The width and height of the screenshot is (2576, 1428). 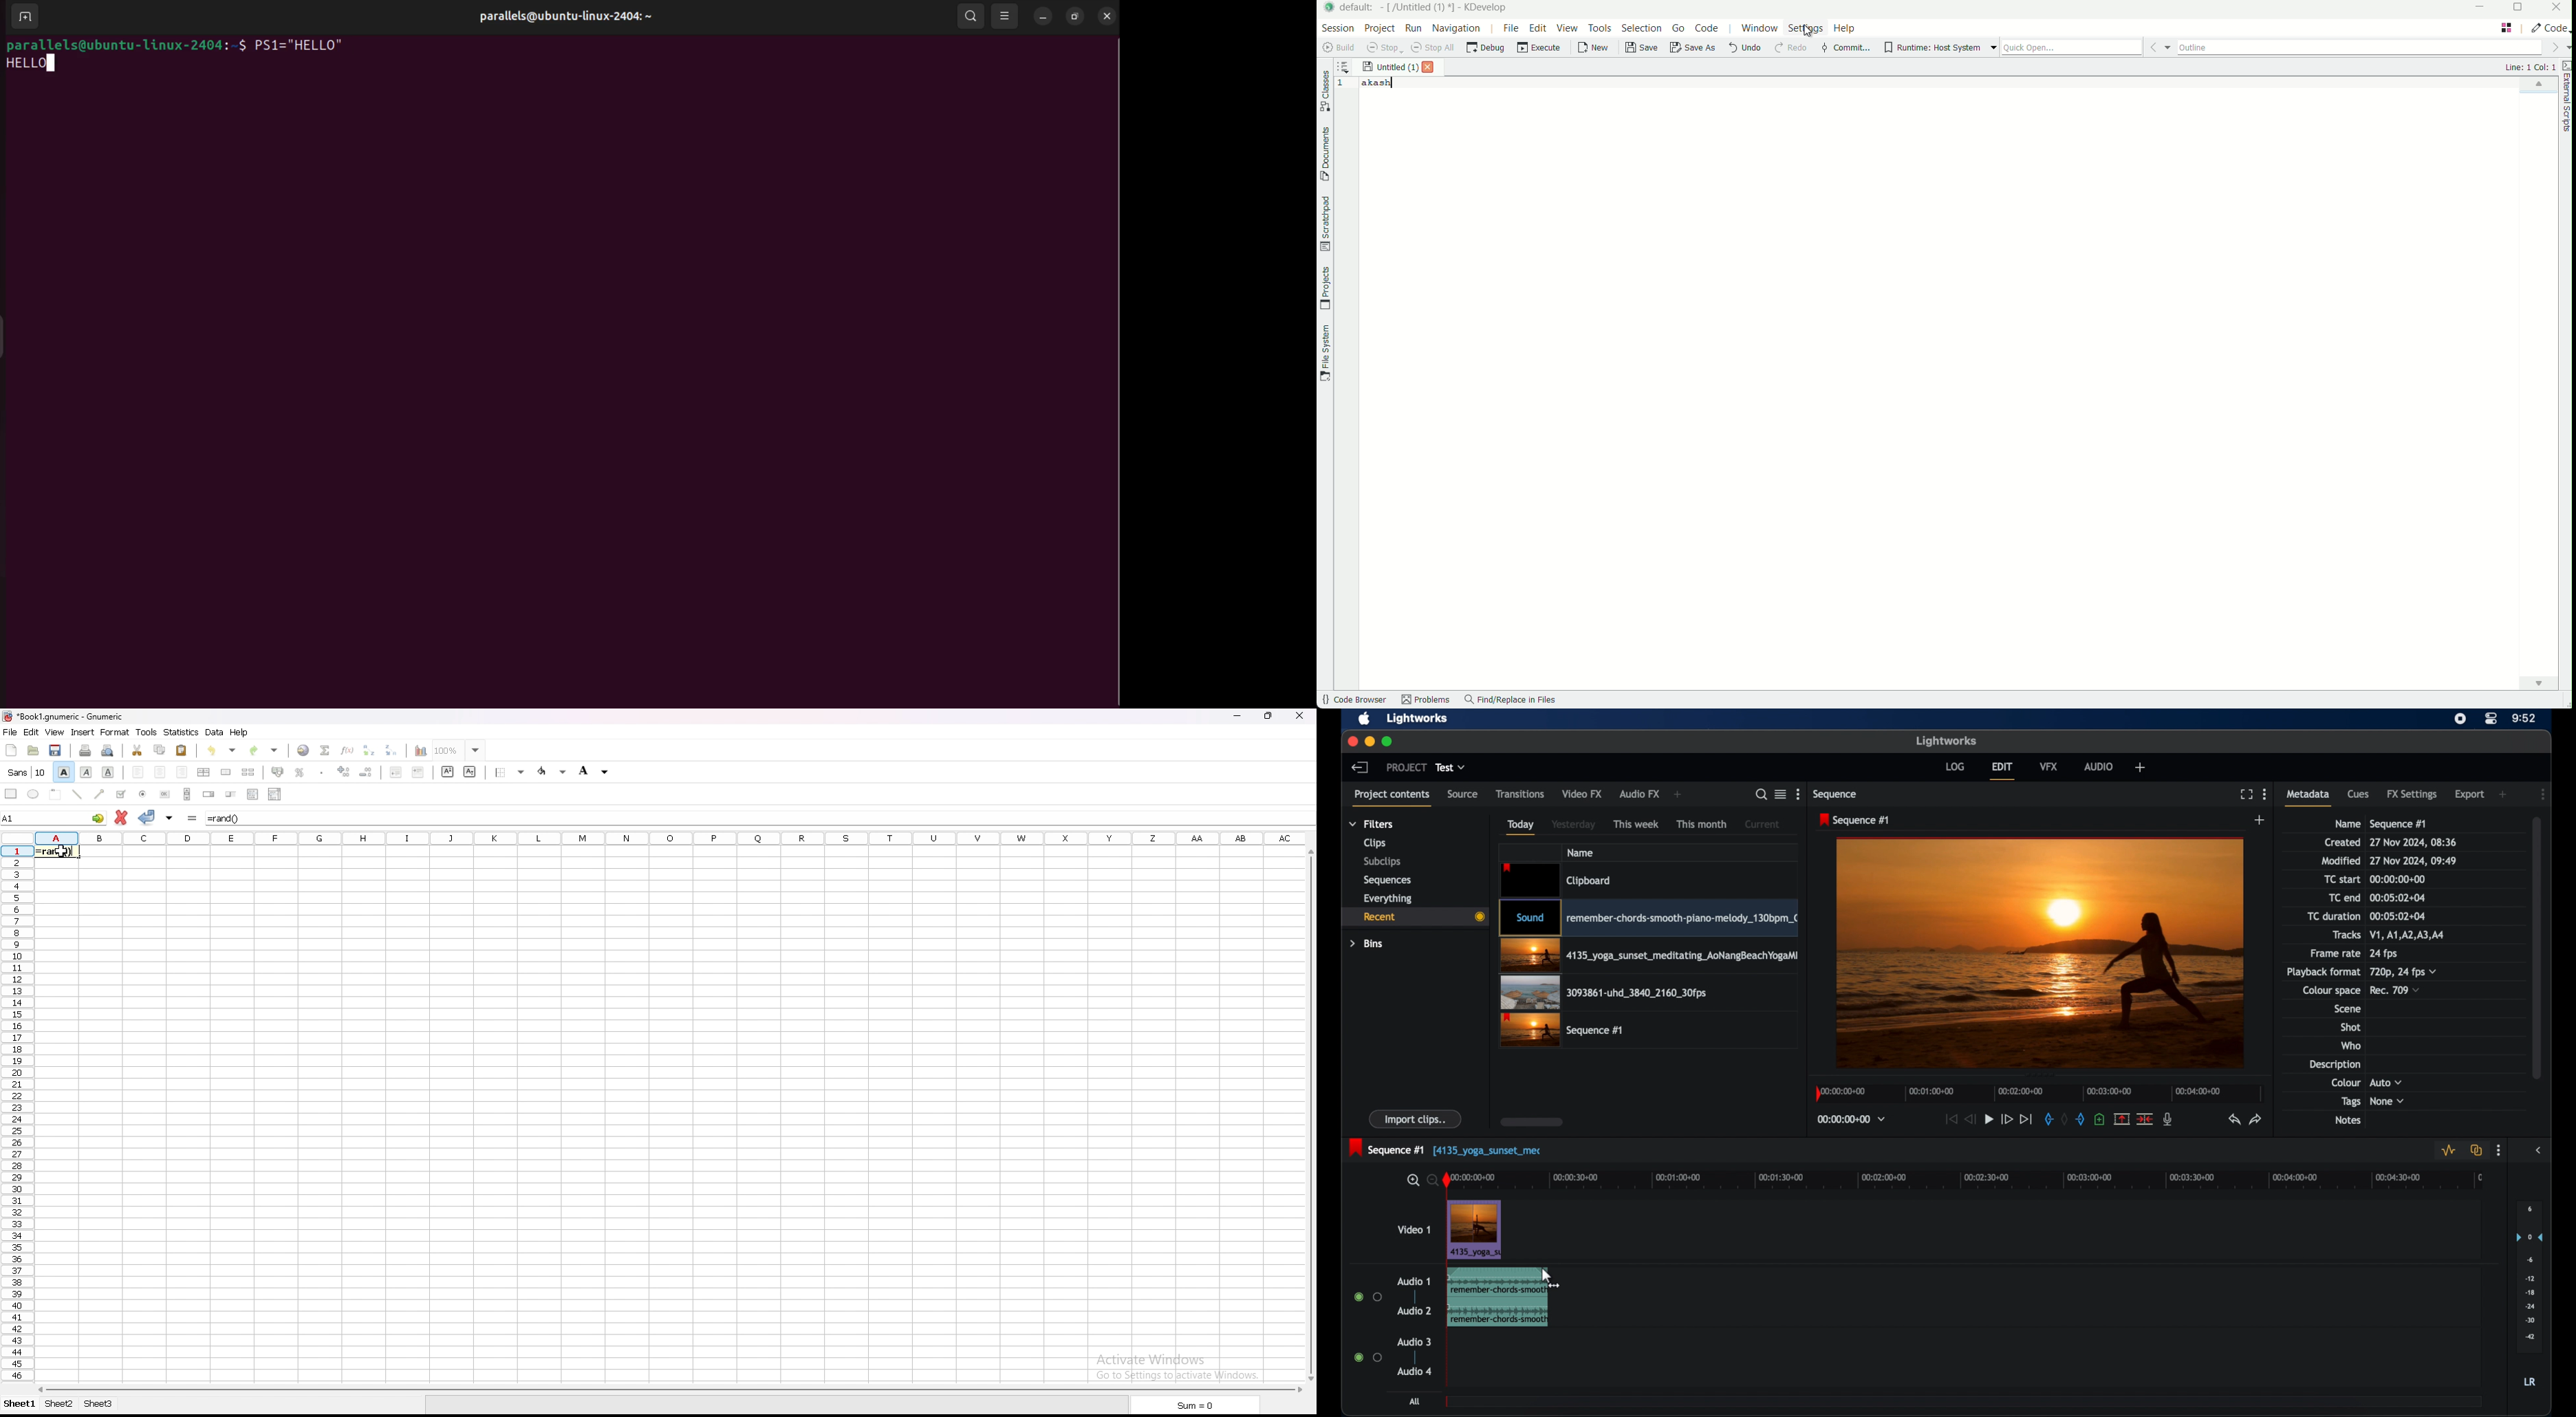 What do you see at coordinates (2039, 1094) in the screenshot?
I see `timeline scale` at bounding box center [2039, 1094].